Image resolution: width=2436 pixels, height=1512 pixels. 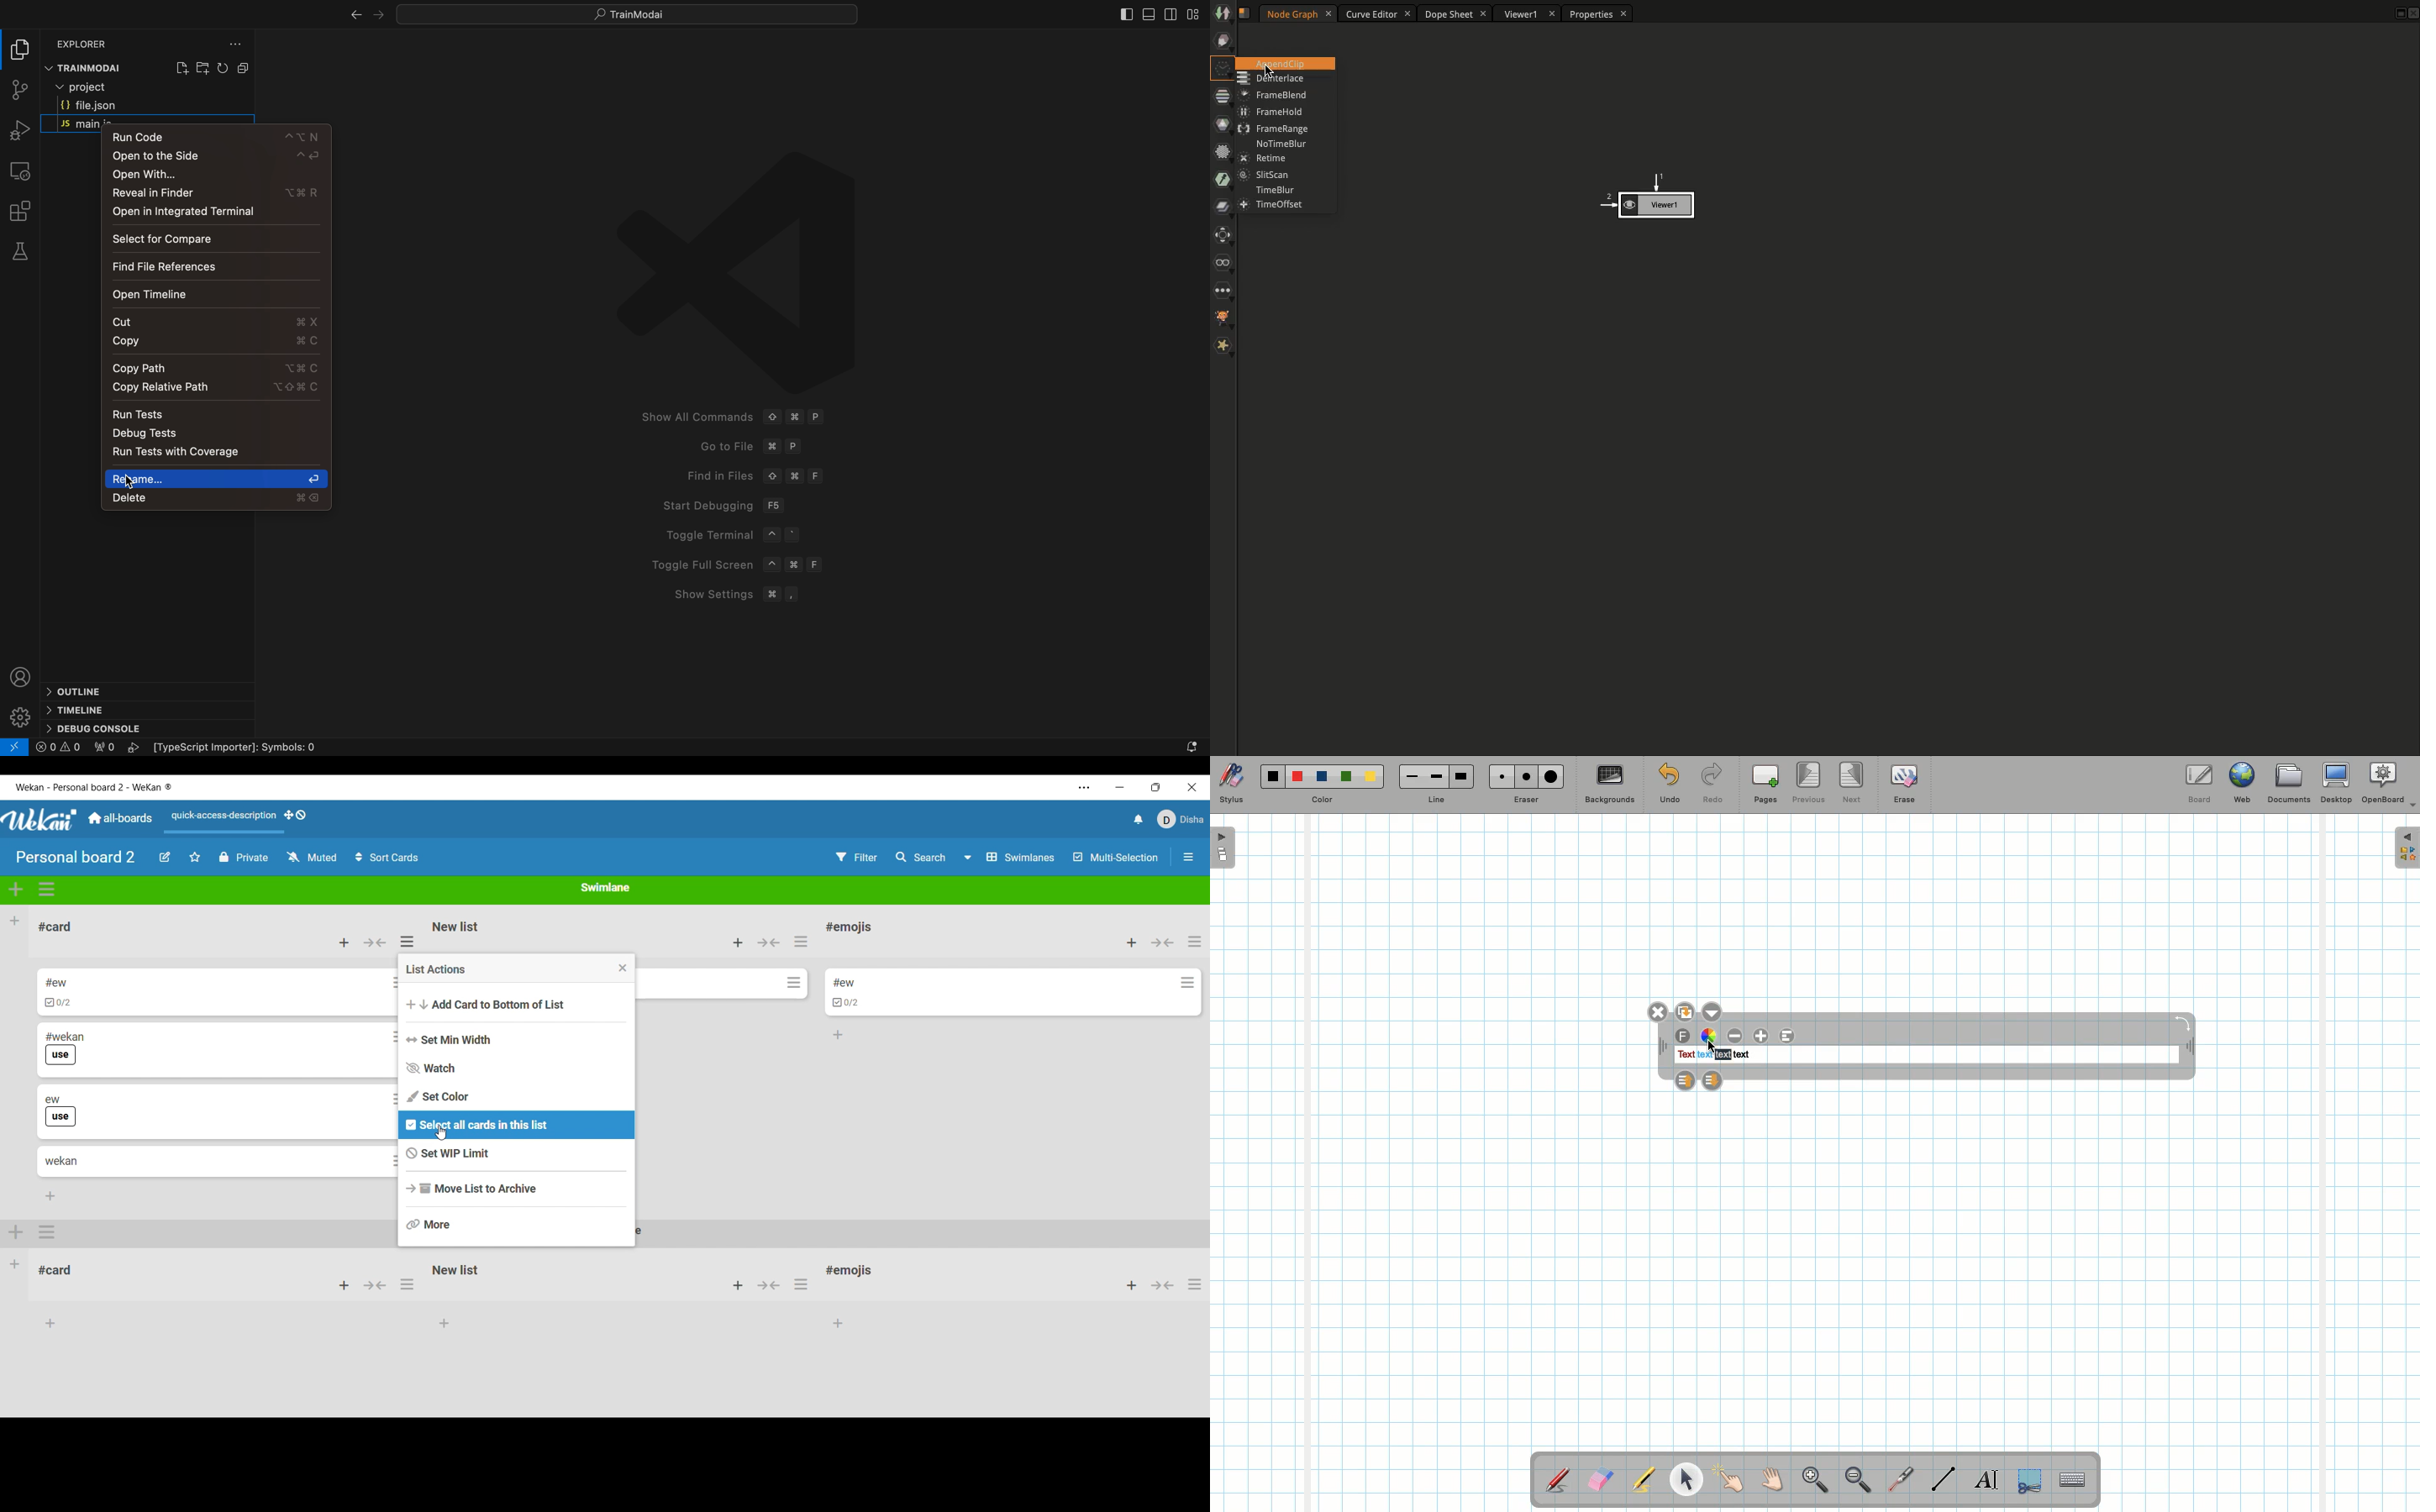 What do you see at coordinates (517, 1040) in the screenshot?
I see `Set min width` at bounding box center [517, 1040].